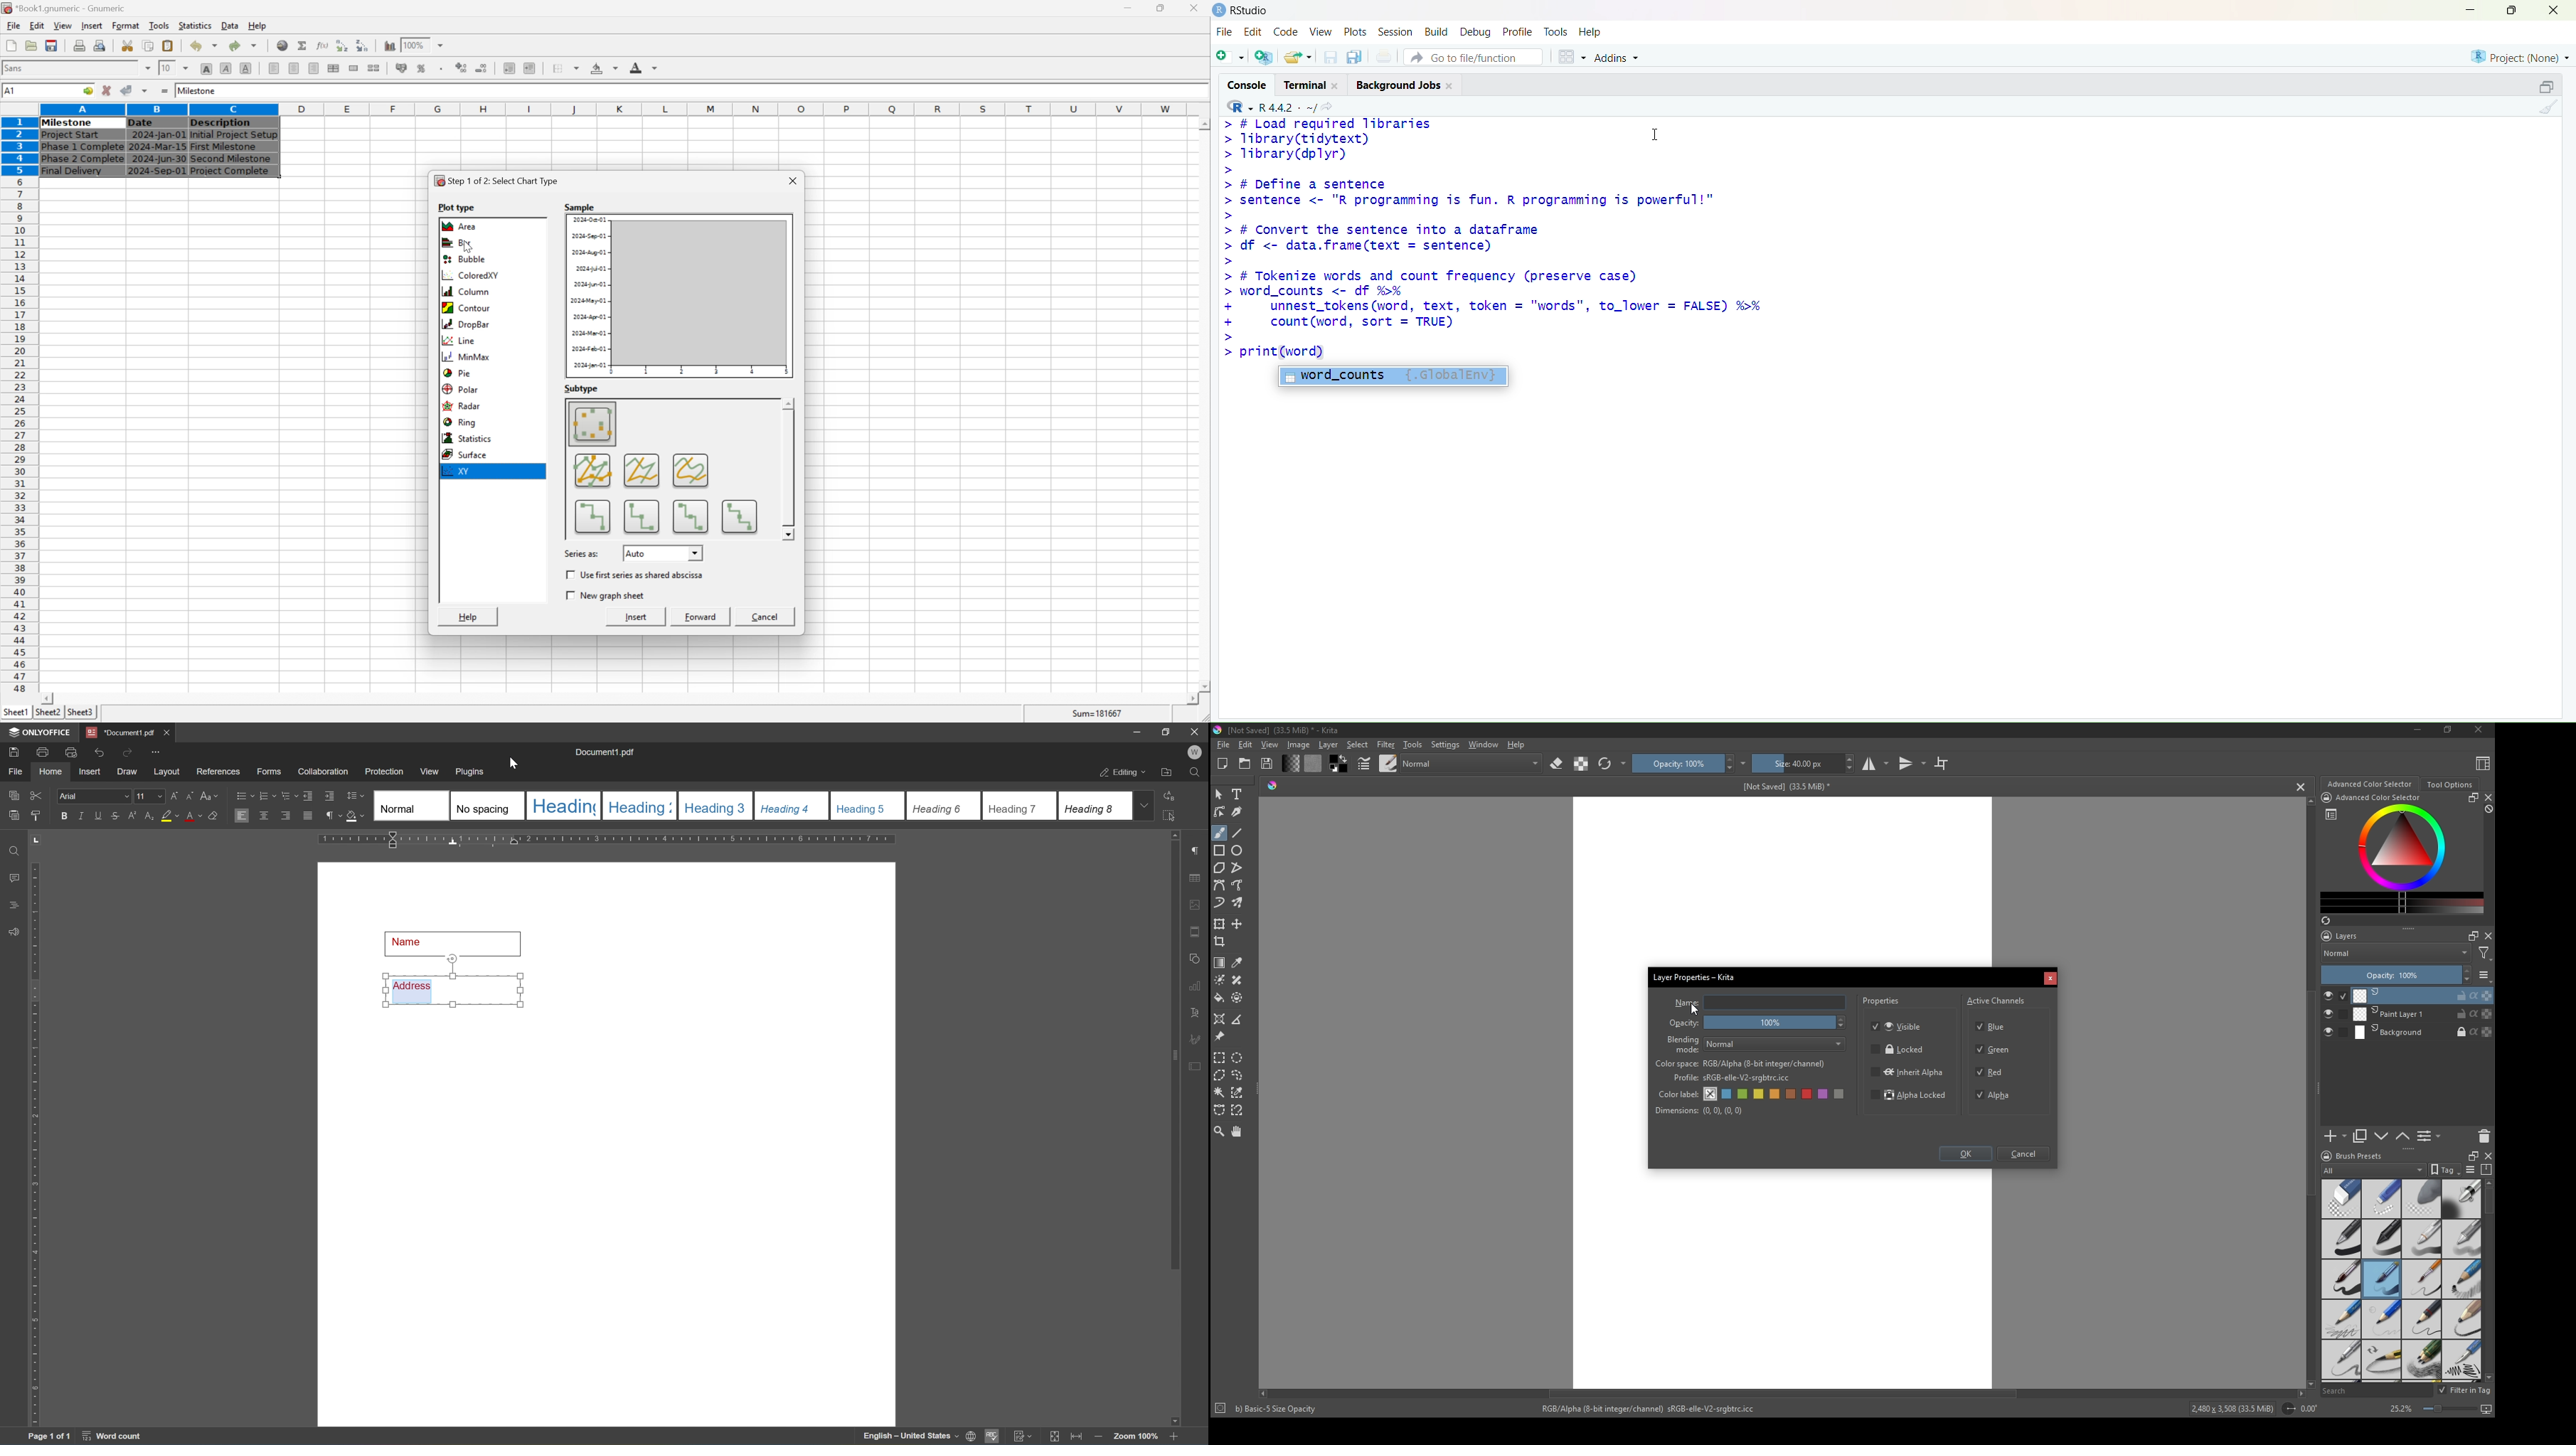 This screenshot has width=2576, height=1456. I want to click on Layers, so click(2343, 936).